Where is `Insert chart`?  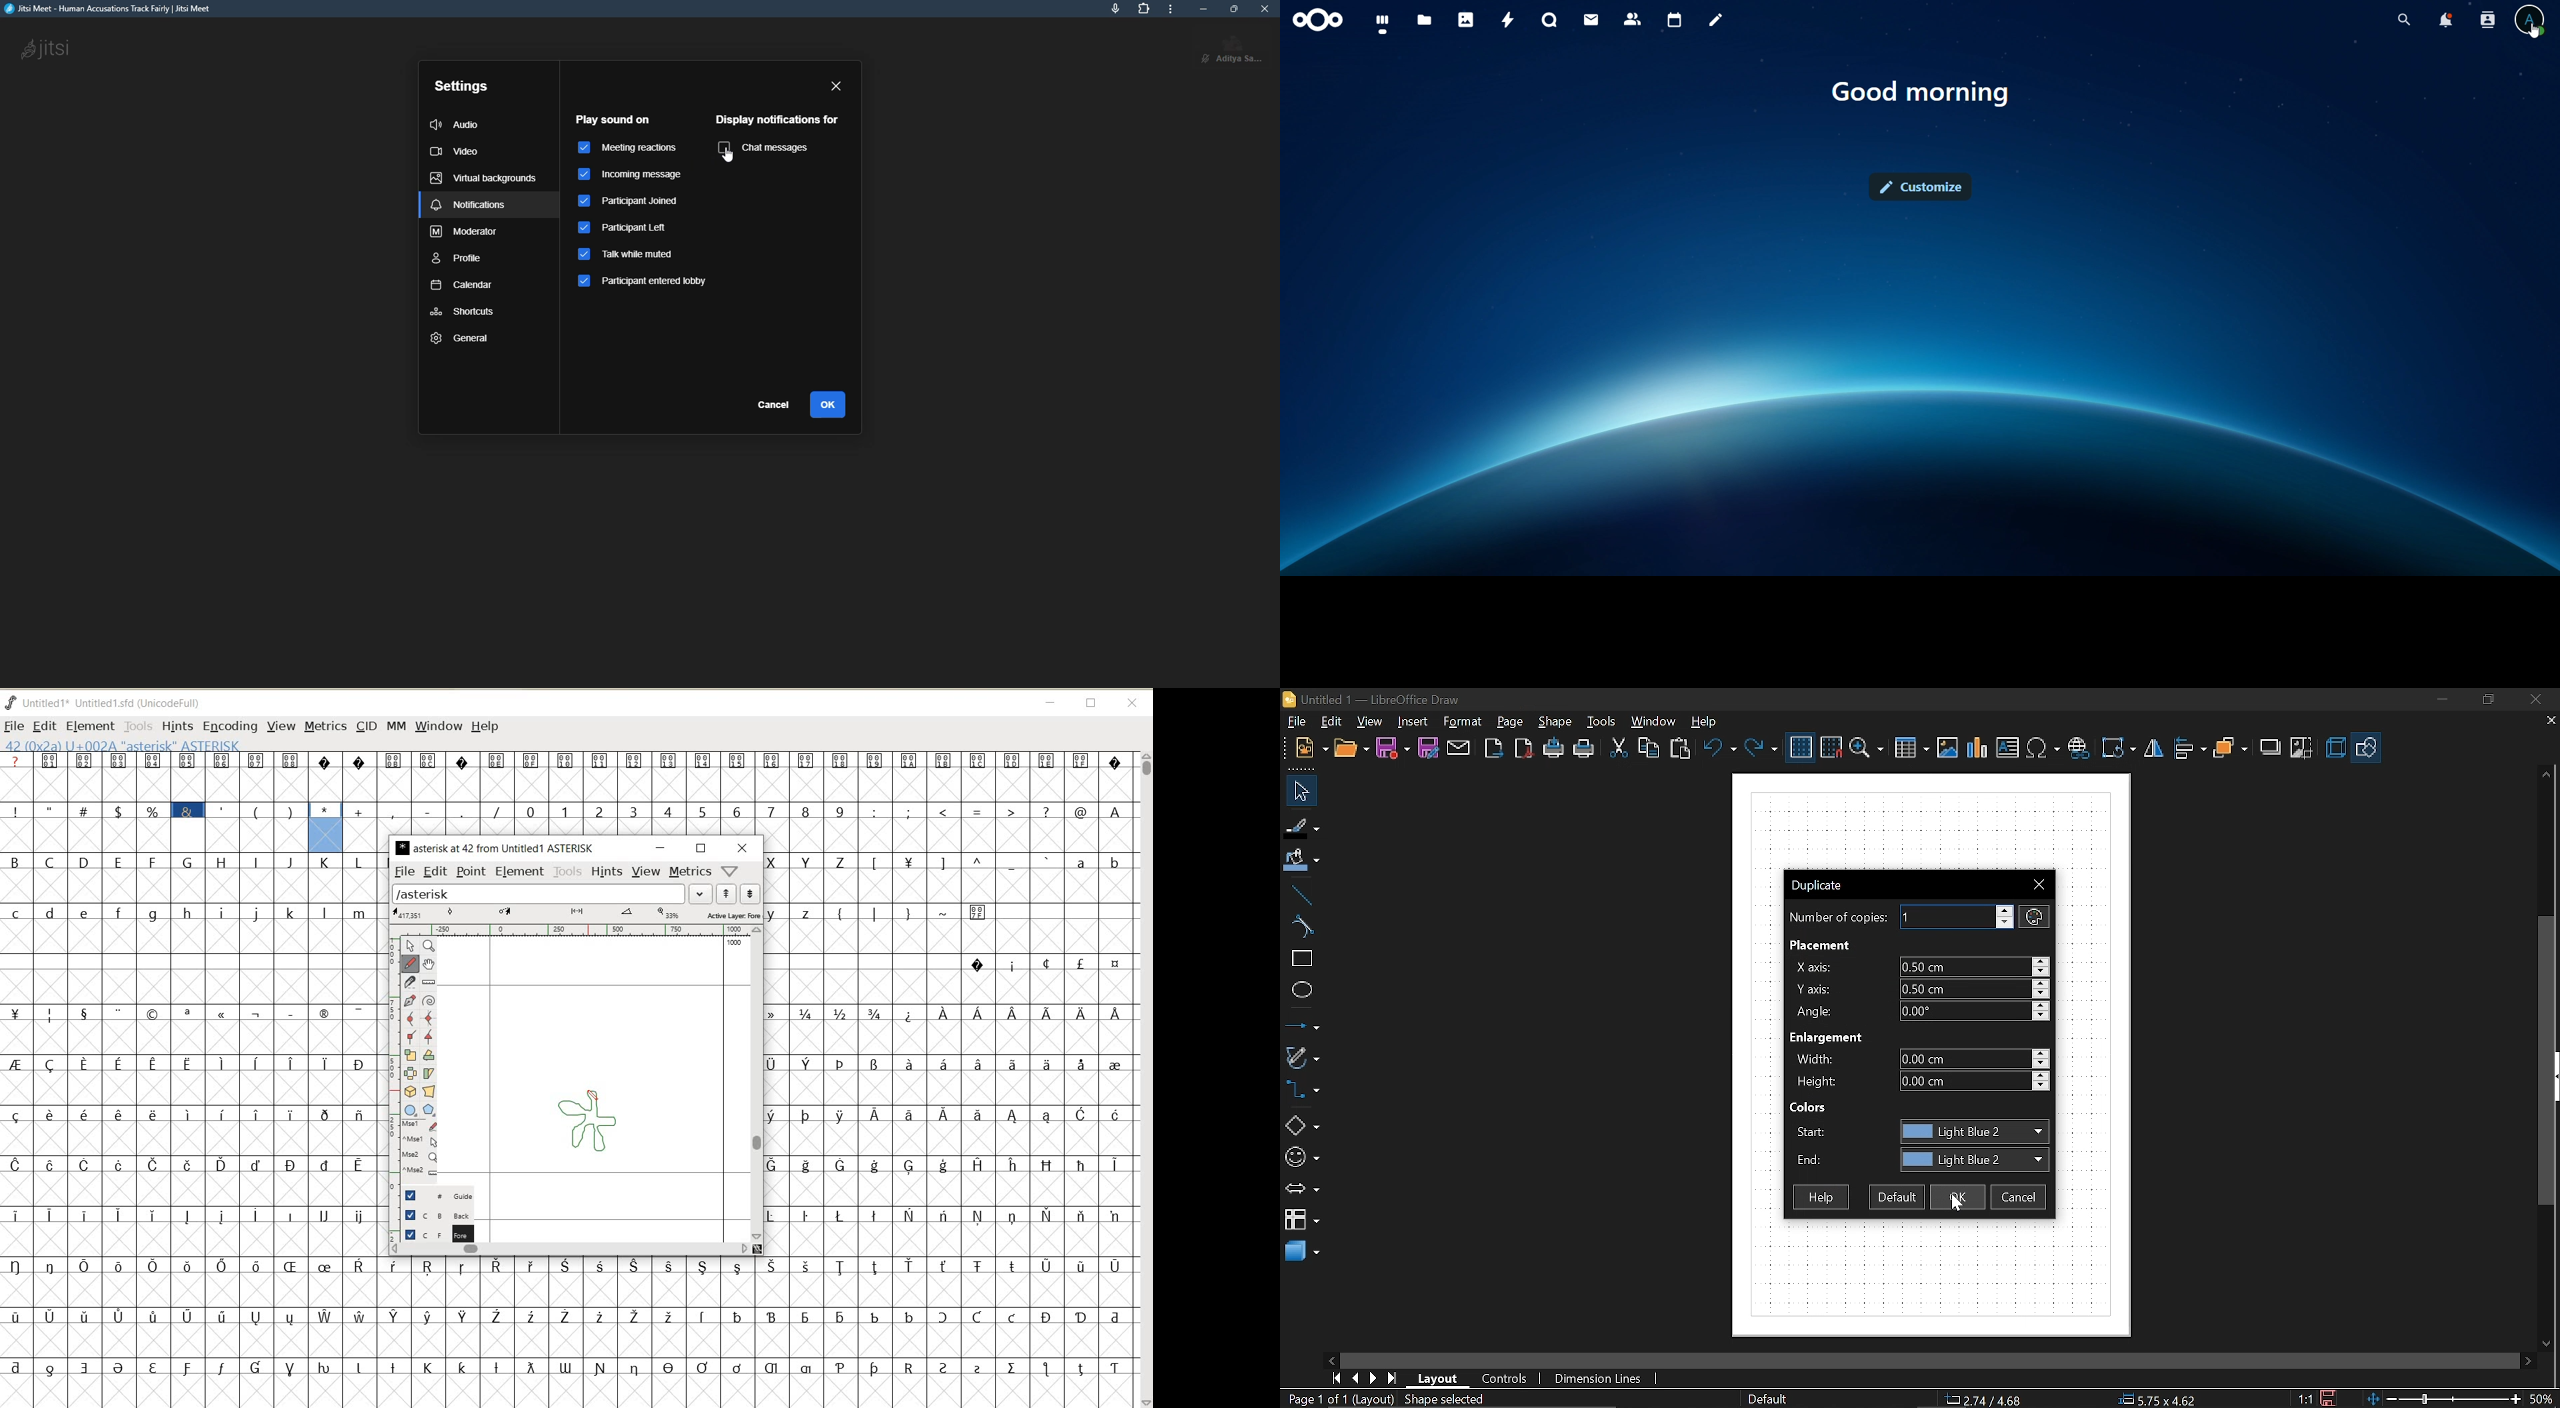 Insert chart is located at coordinates (1978, 748).